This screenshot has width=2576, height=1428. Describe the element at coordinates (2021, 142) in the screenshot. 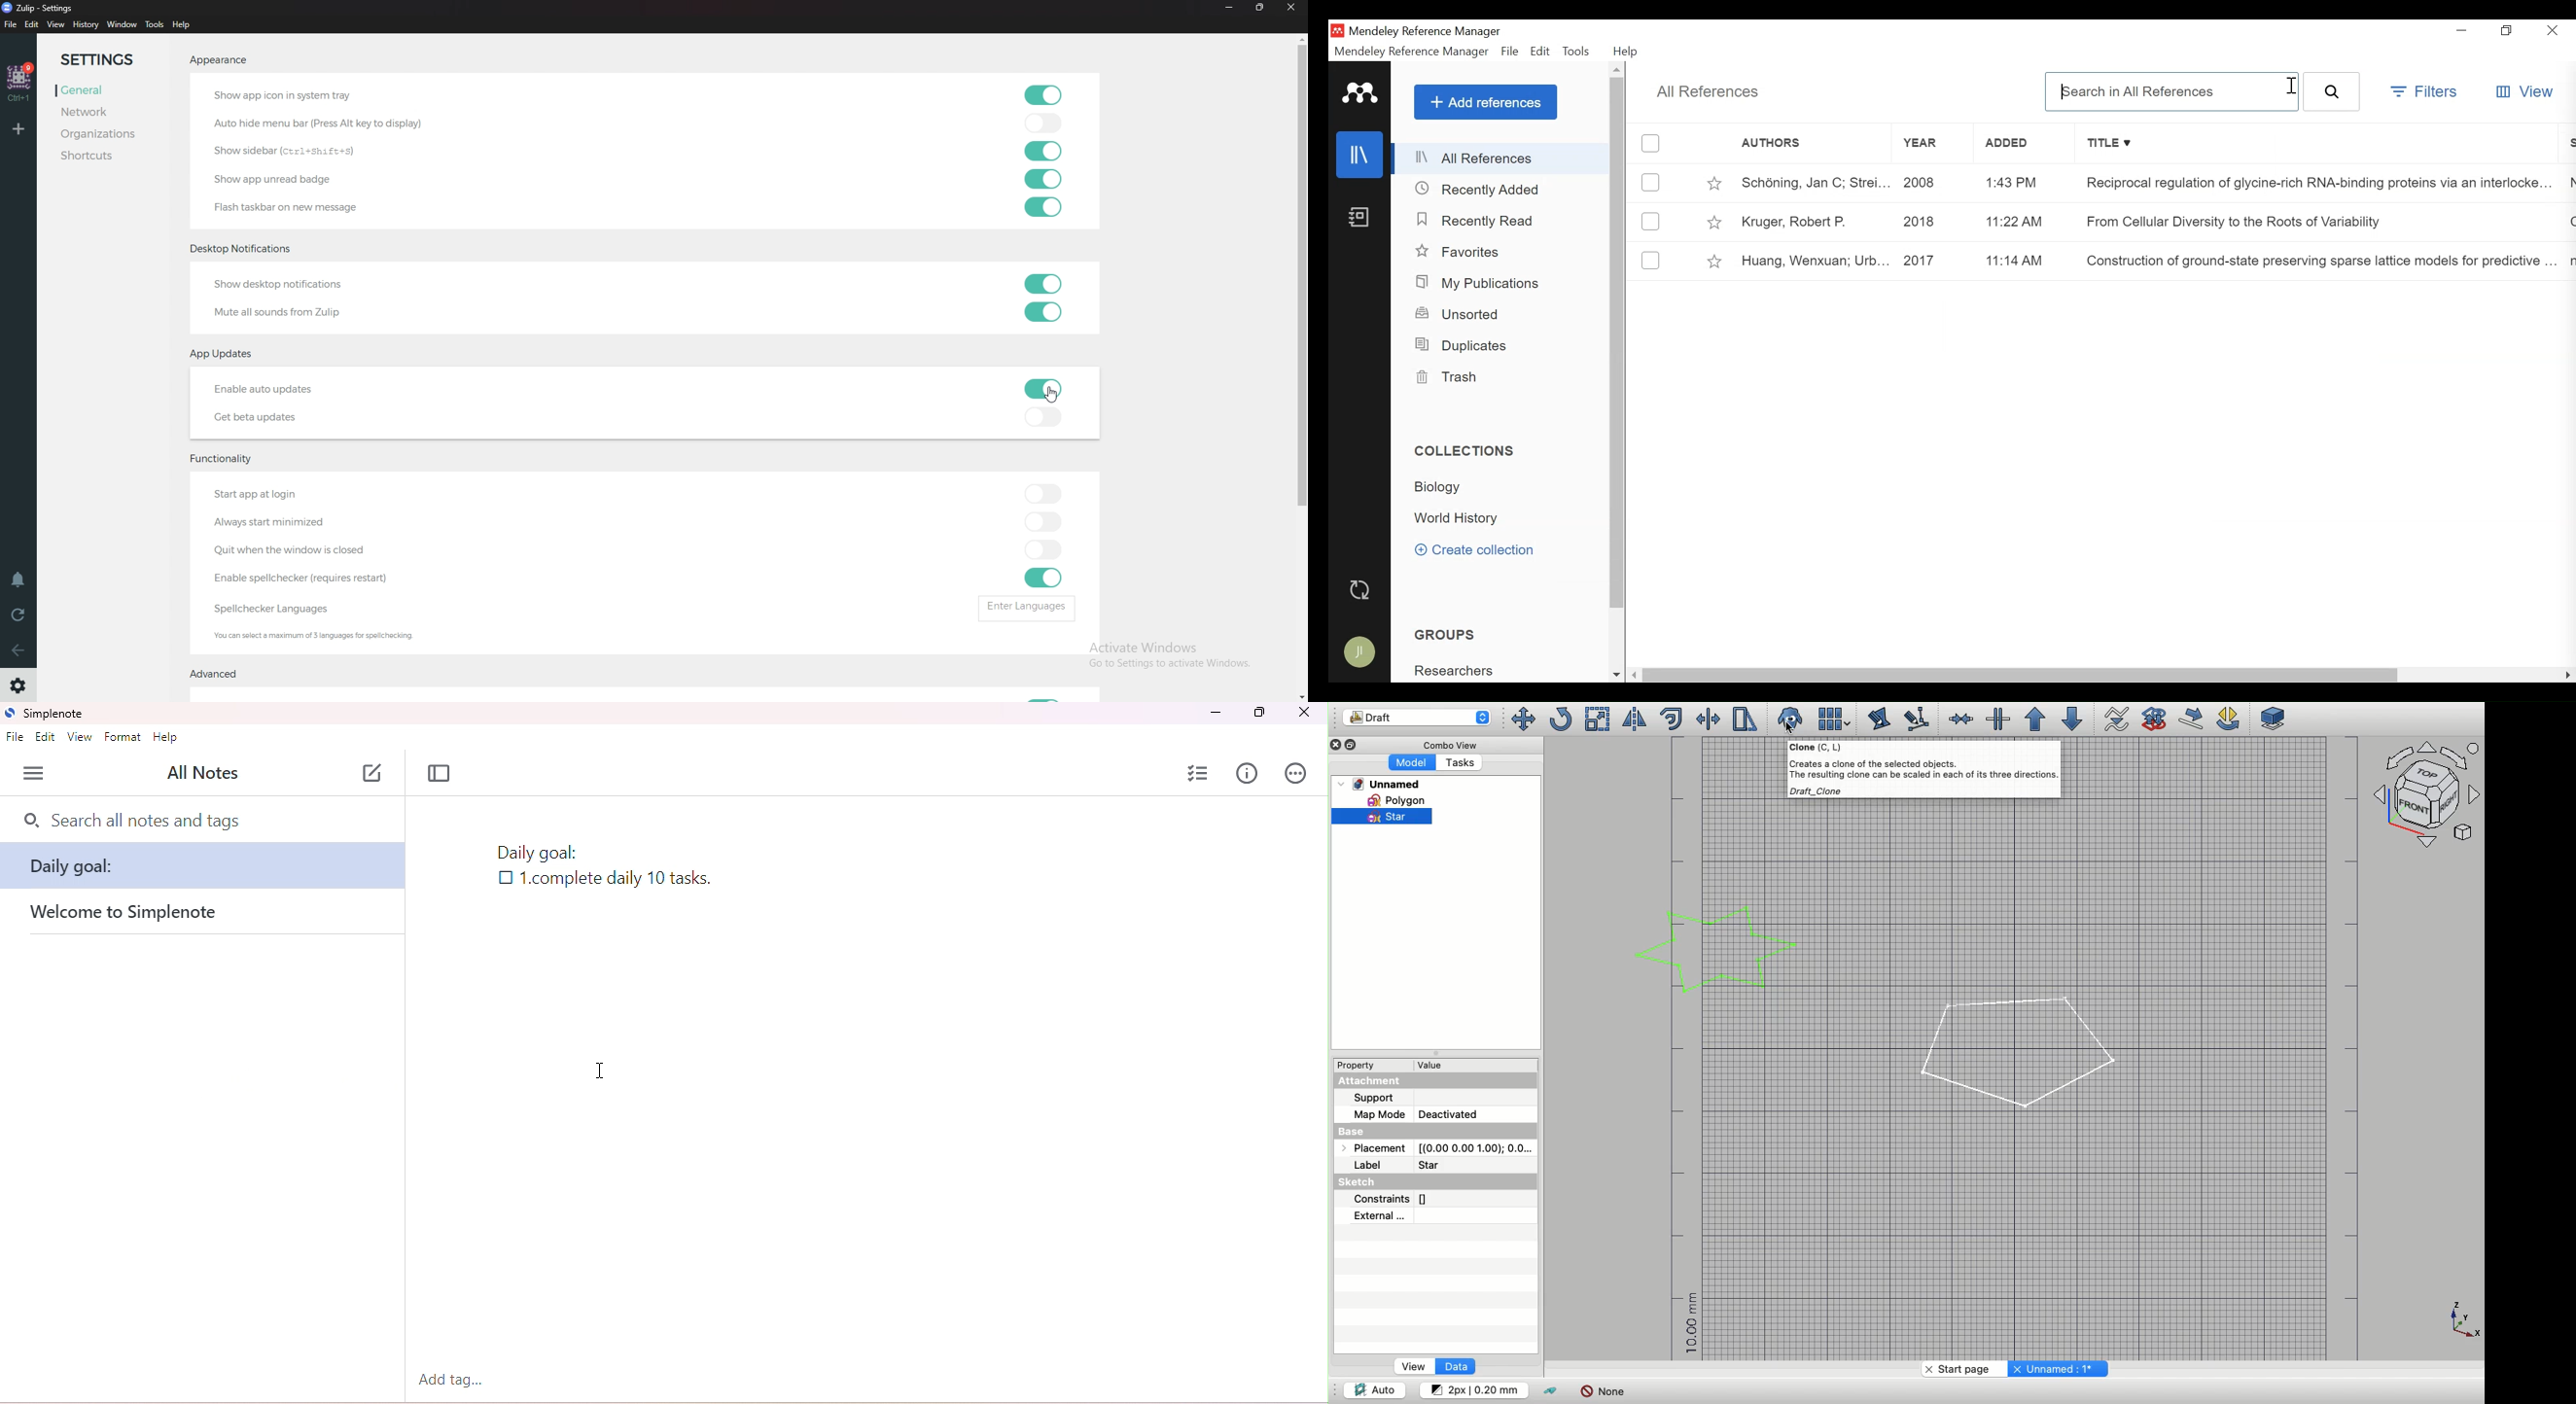

I see `Added` at that location.